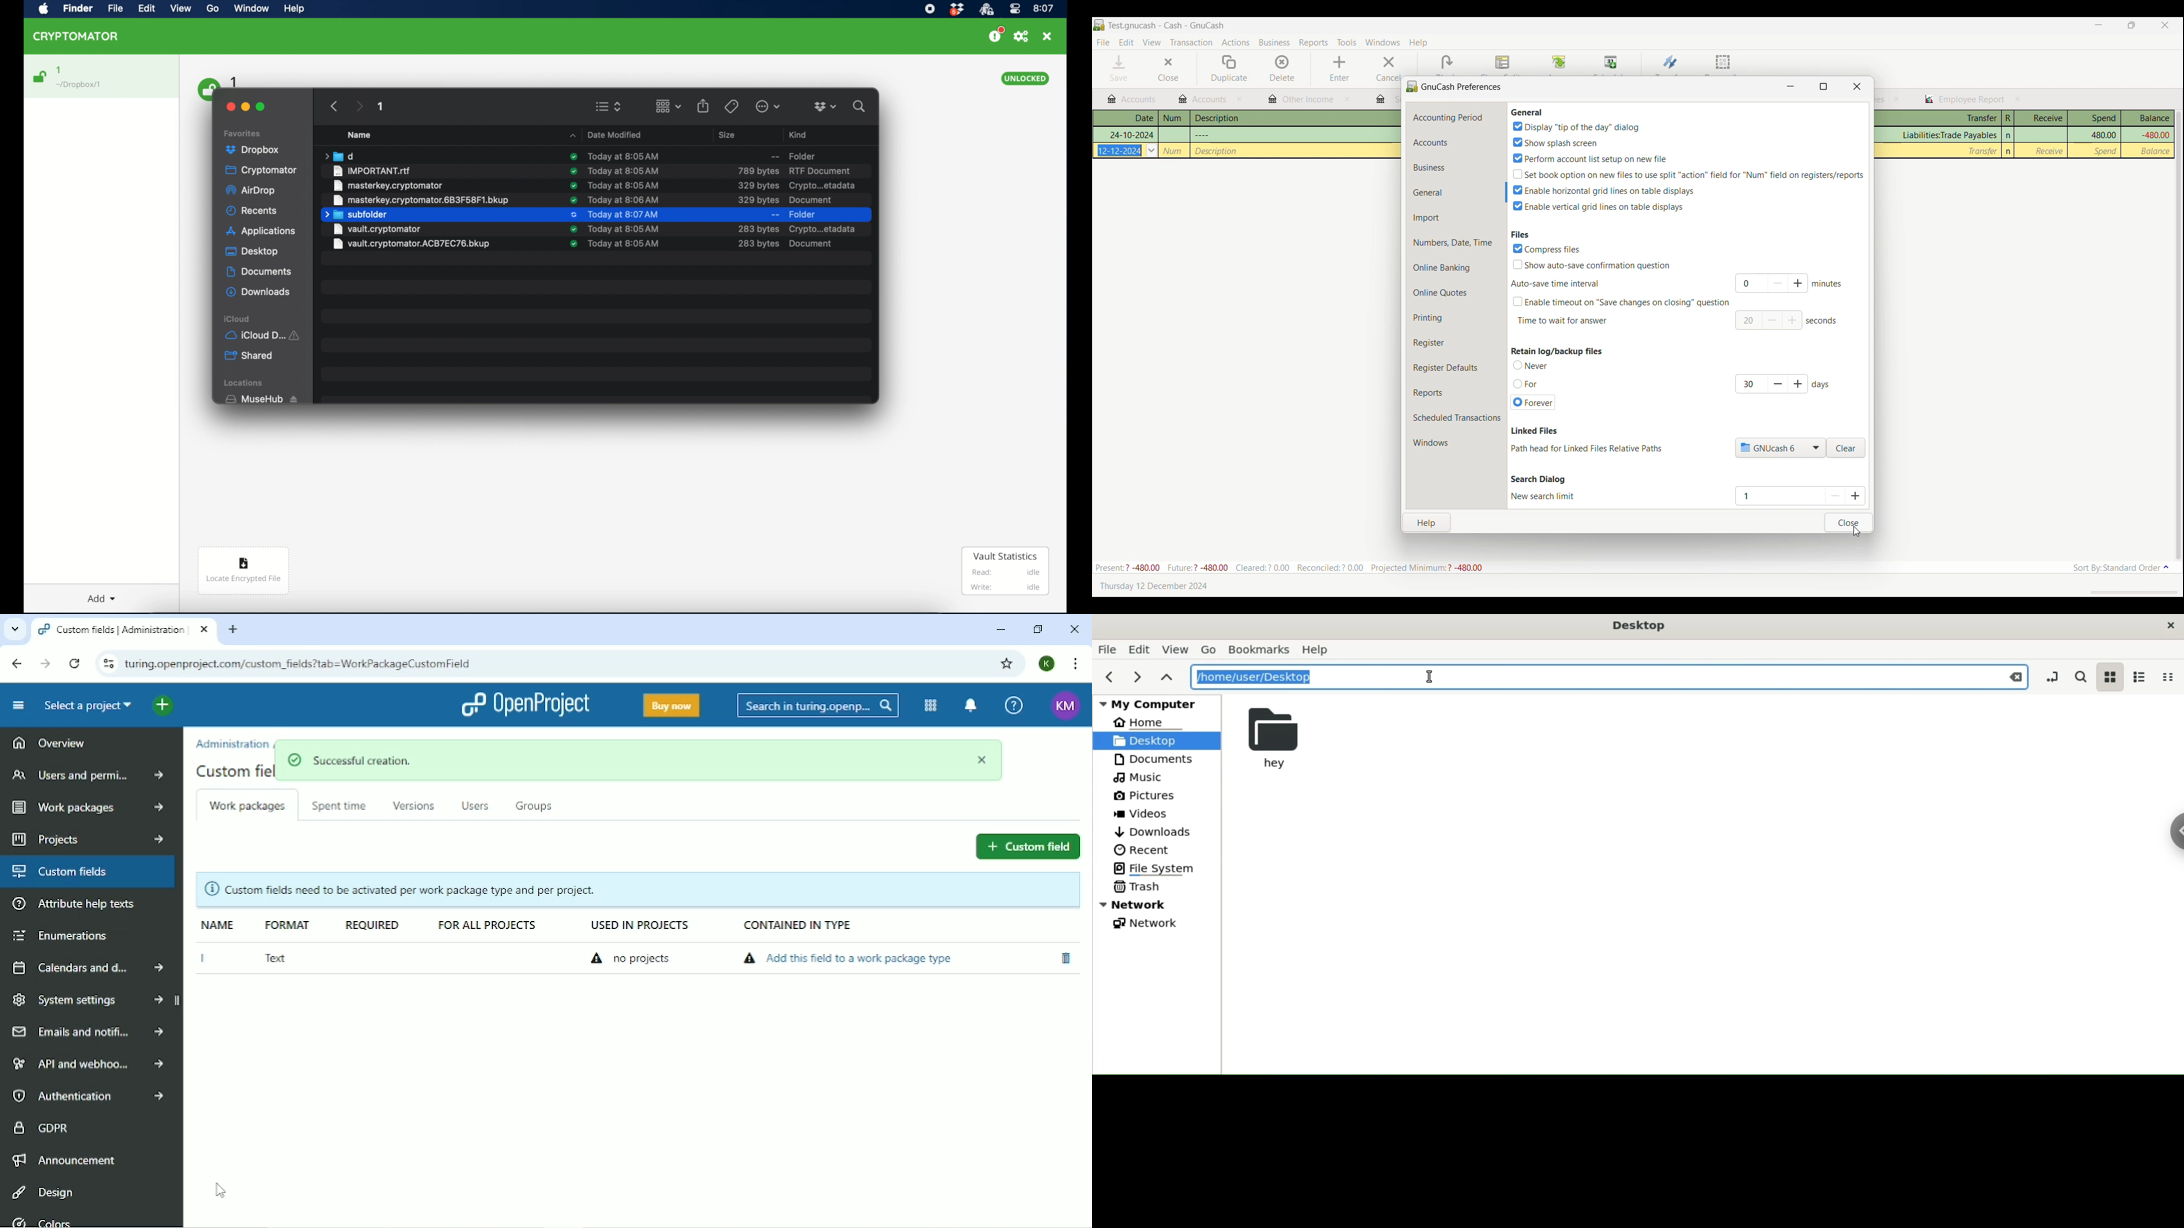 The height and width of the screenshot is (1232, 2184). Describe the element at coordinates (1103, 43) in the screenshot. I see `File menu` at that location.